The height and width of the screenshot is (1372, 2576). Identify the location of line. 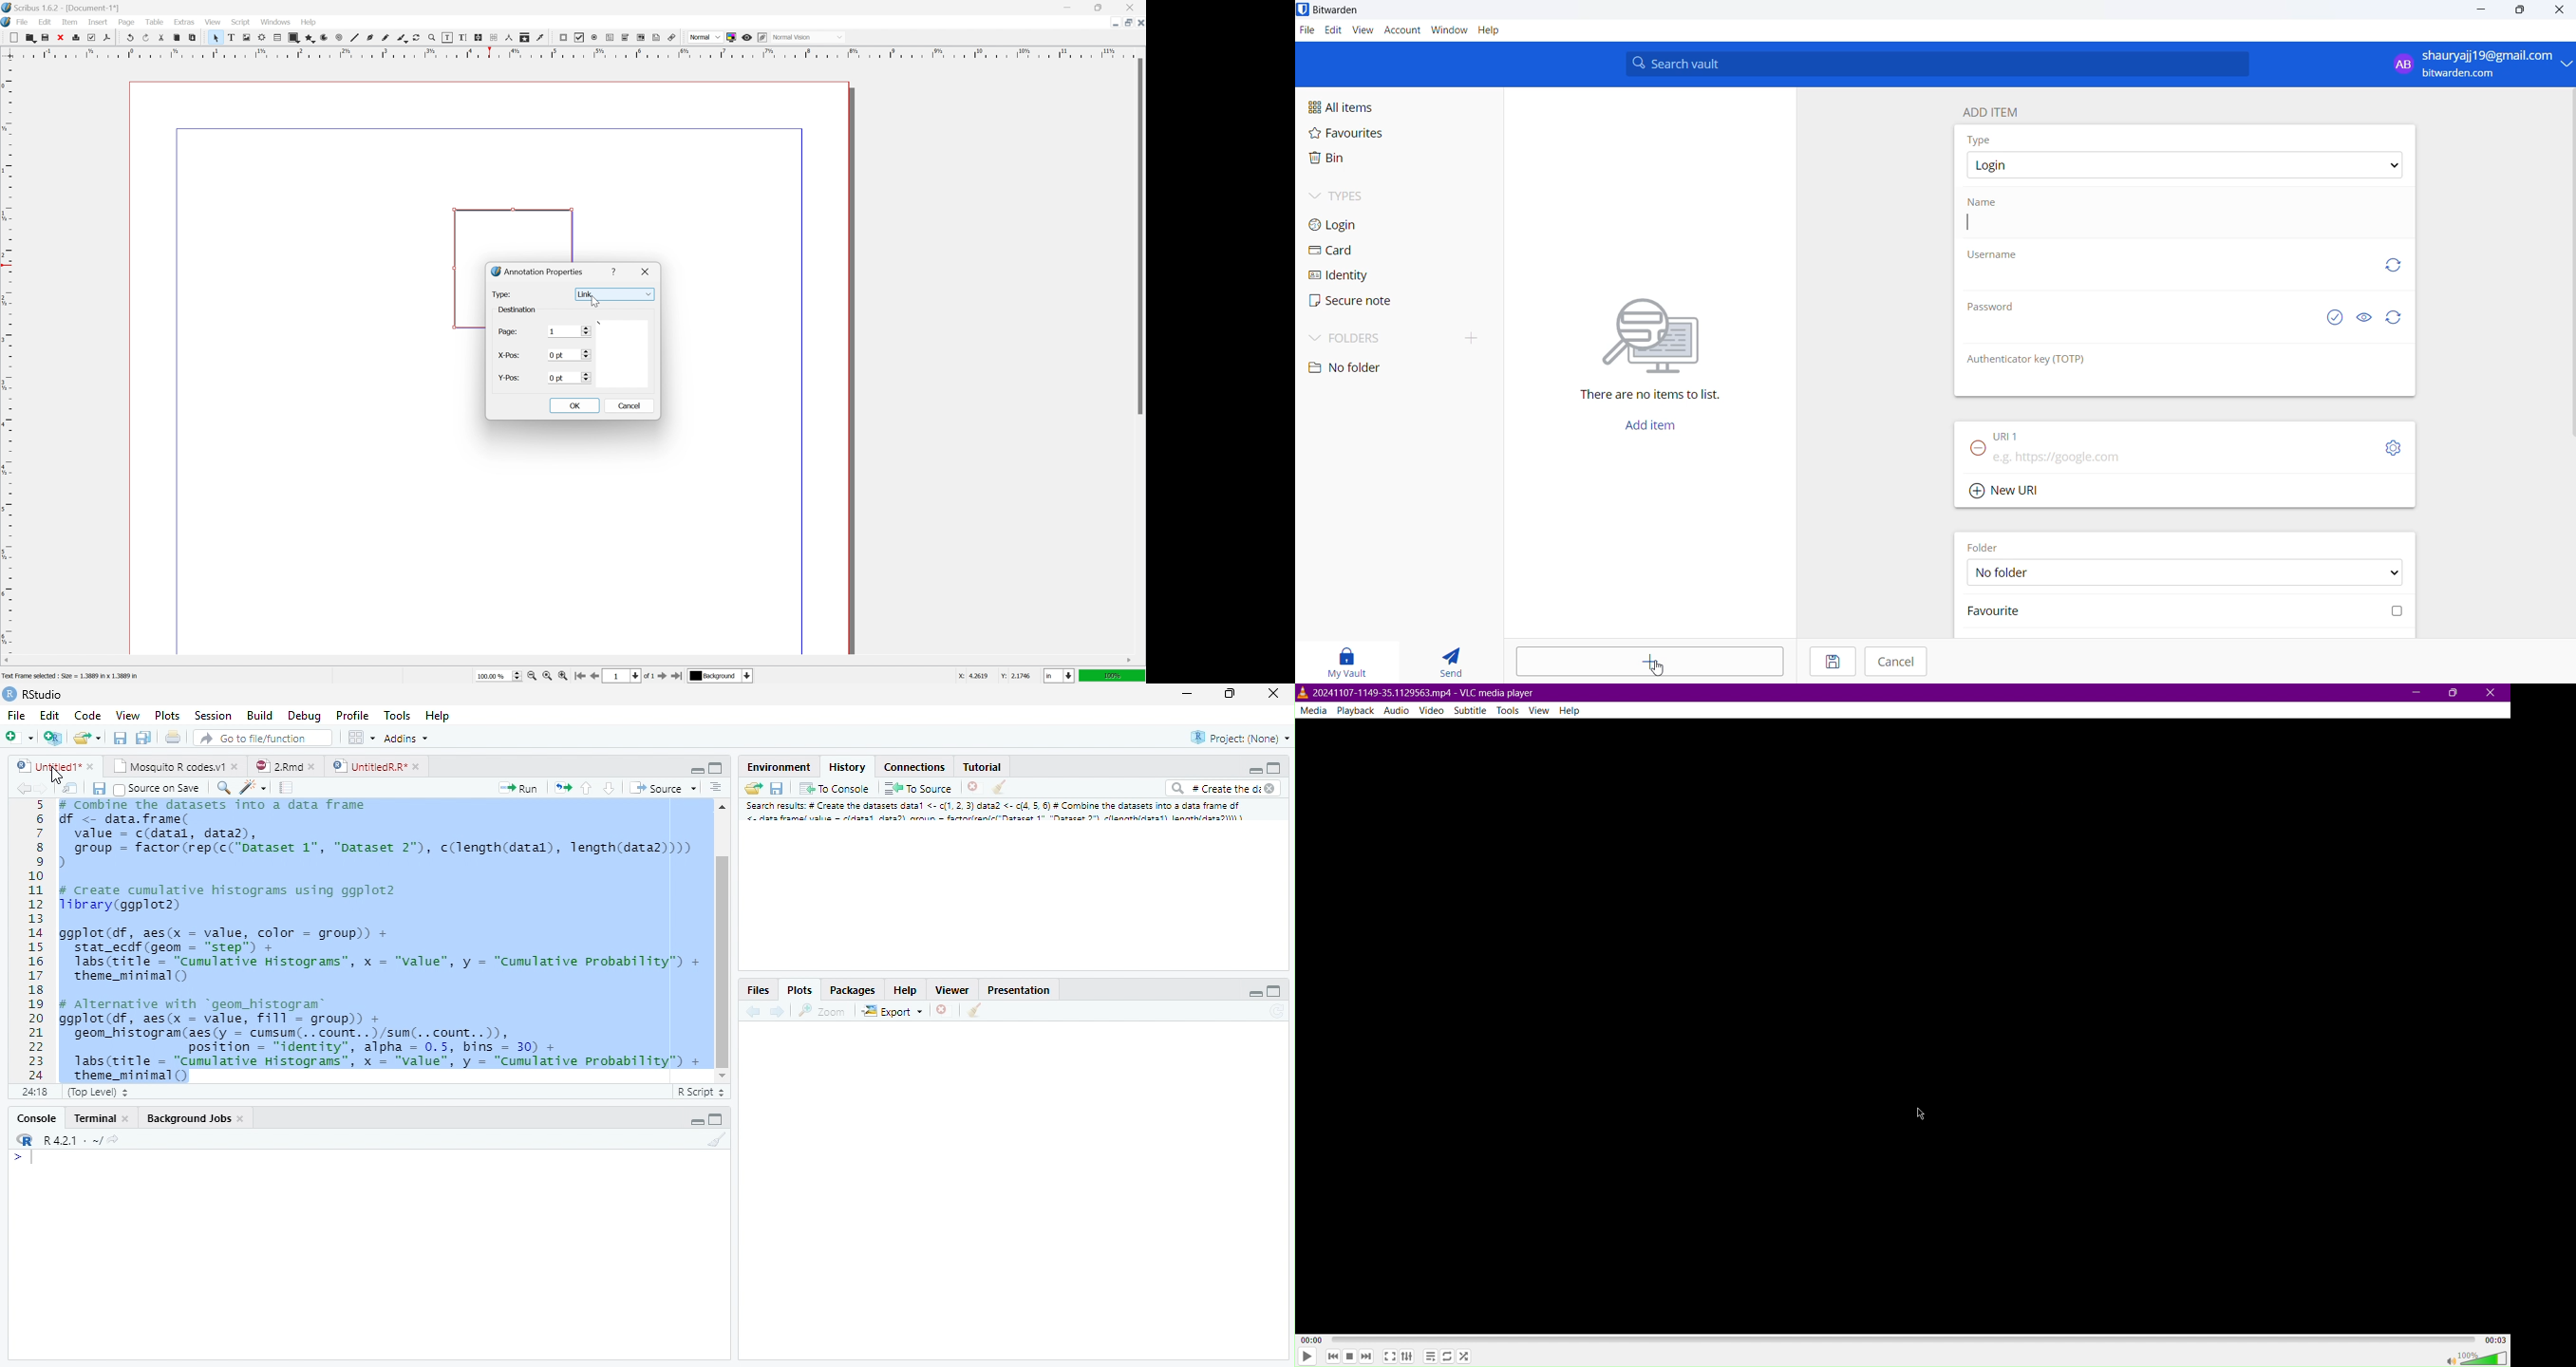
(355, 38).